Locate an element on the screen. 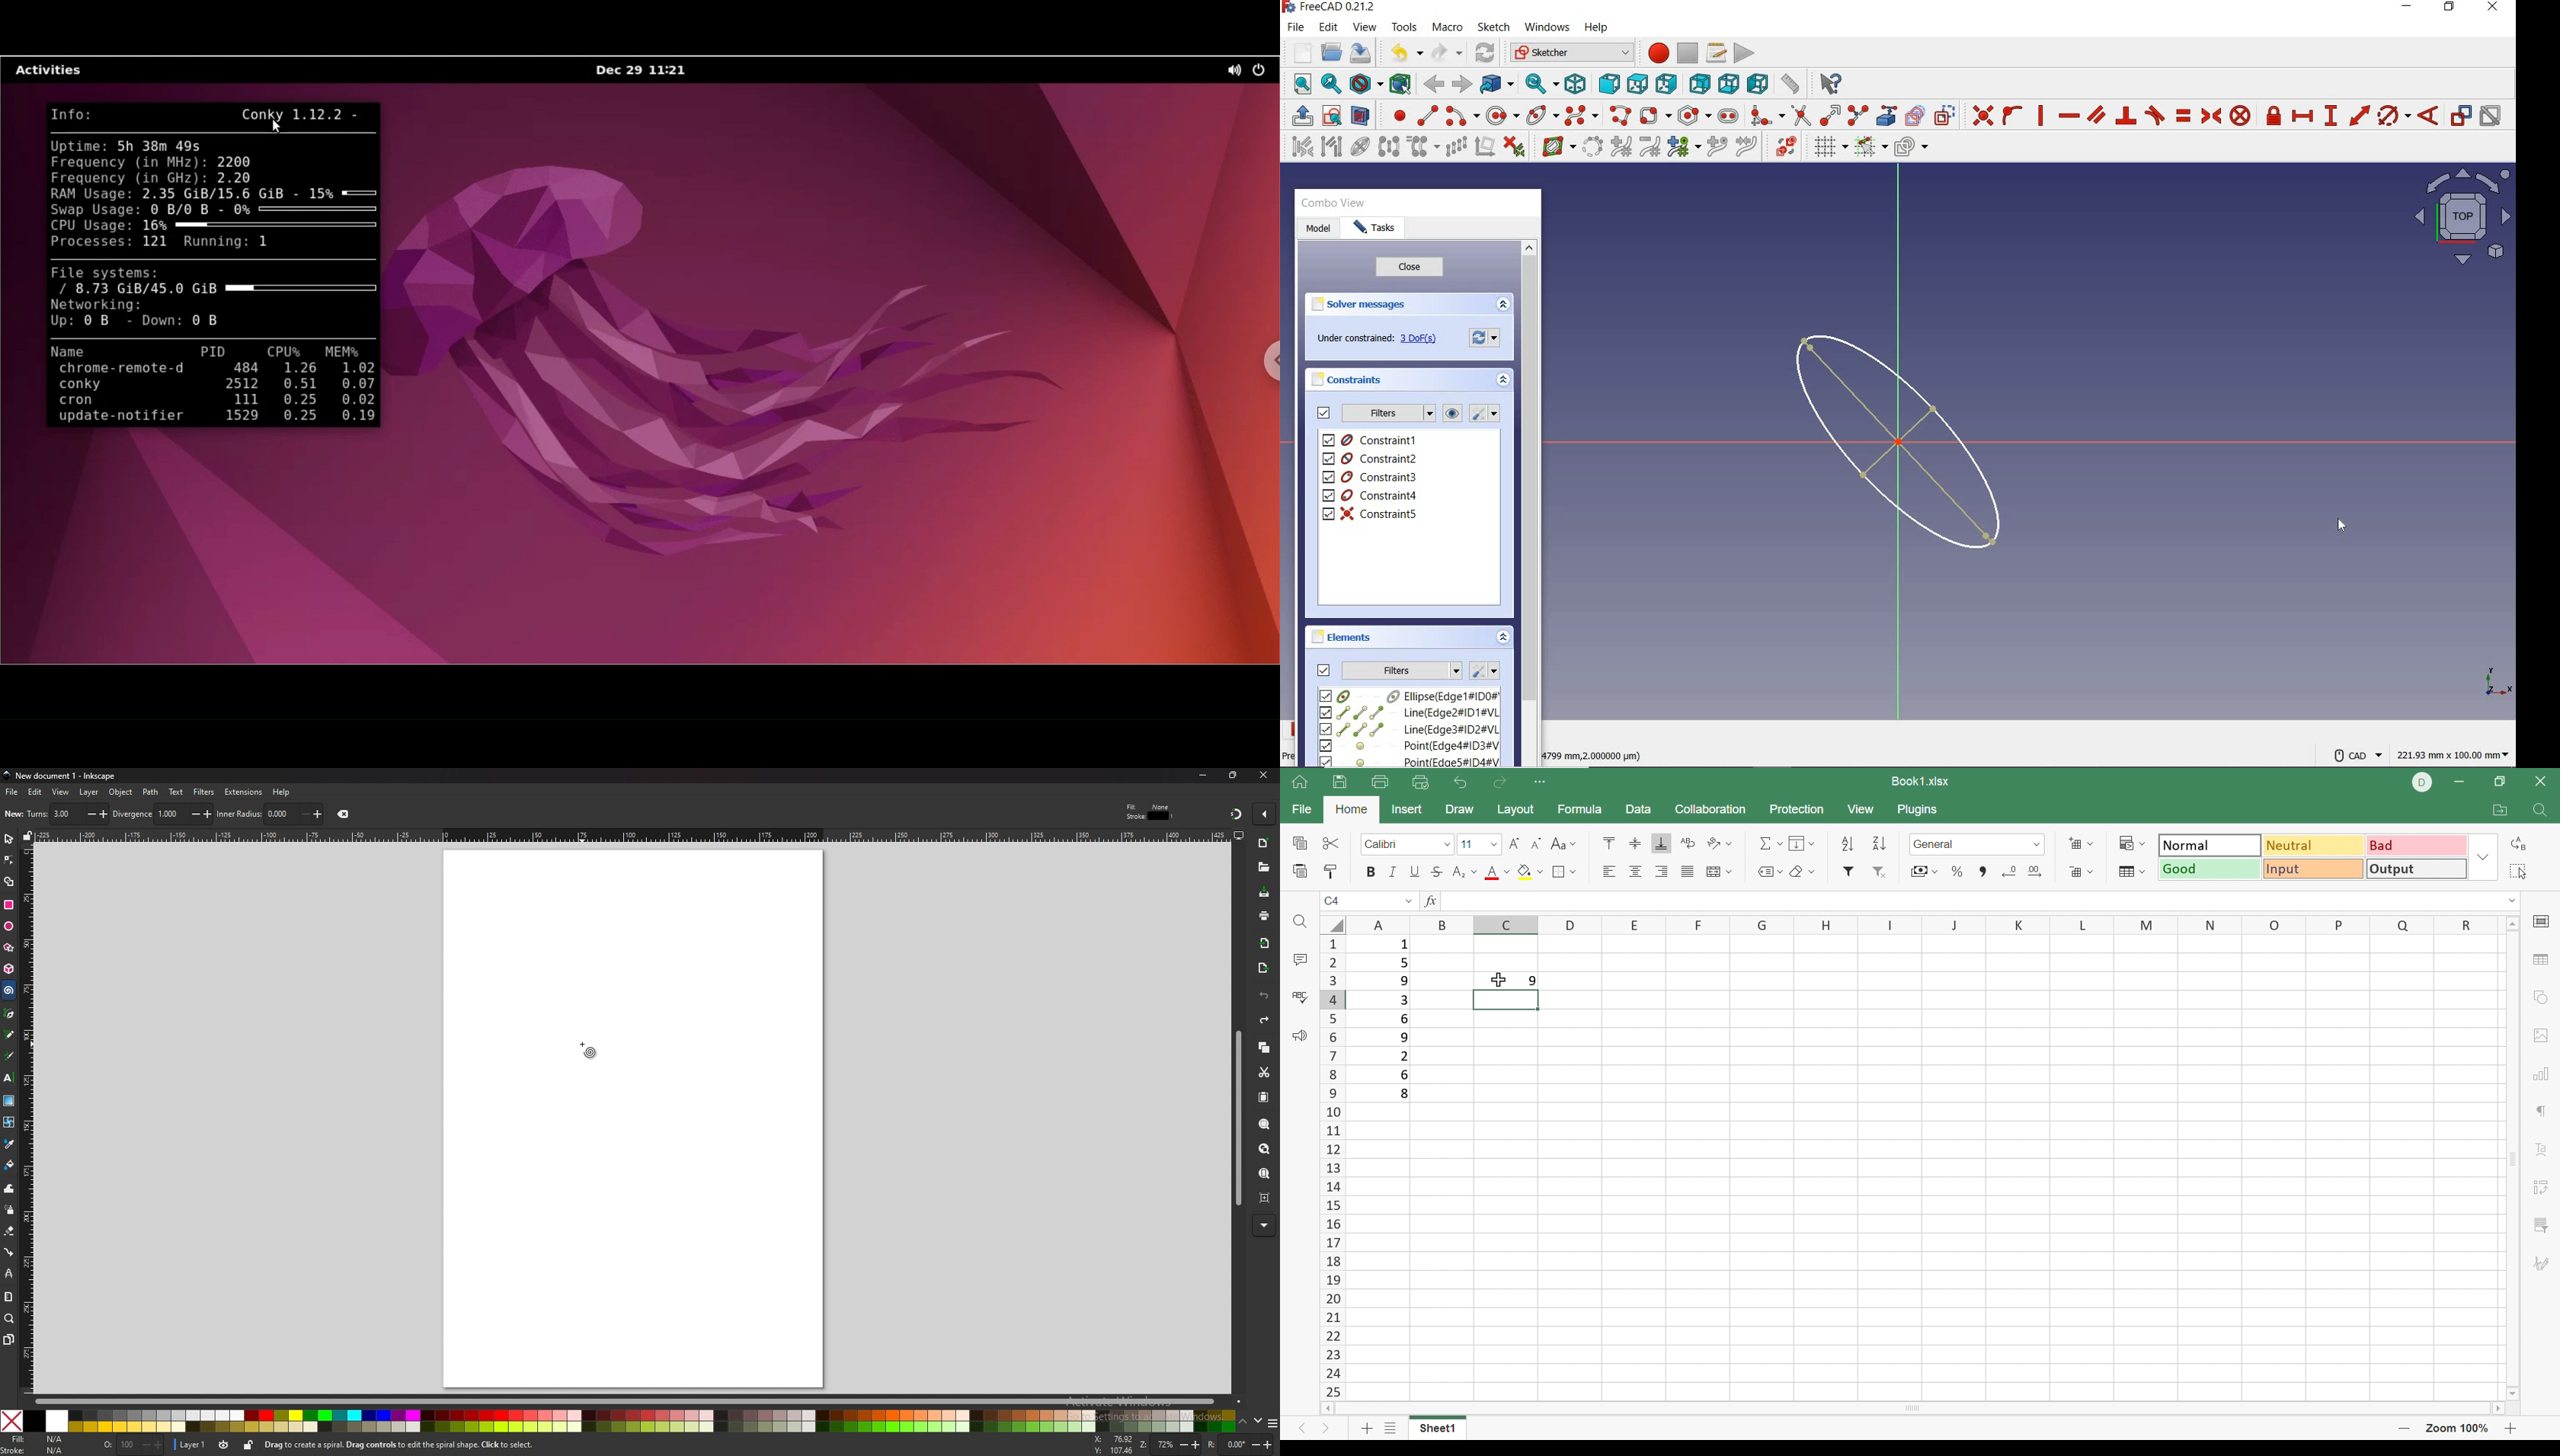  DELL is located at coordinates (2423, 785).